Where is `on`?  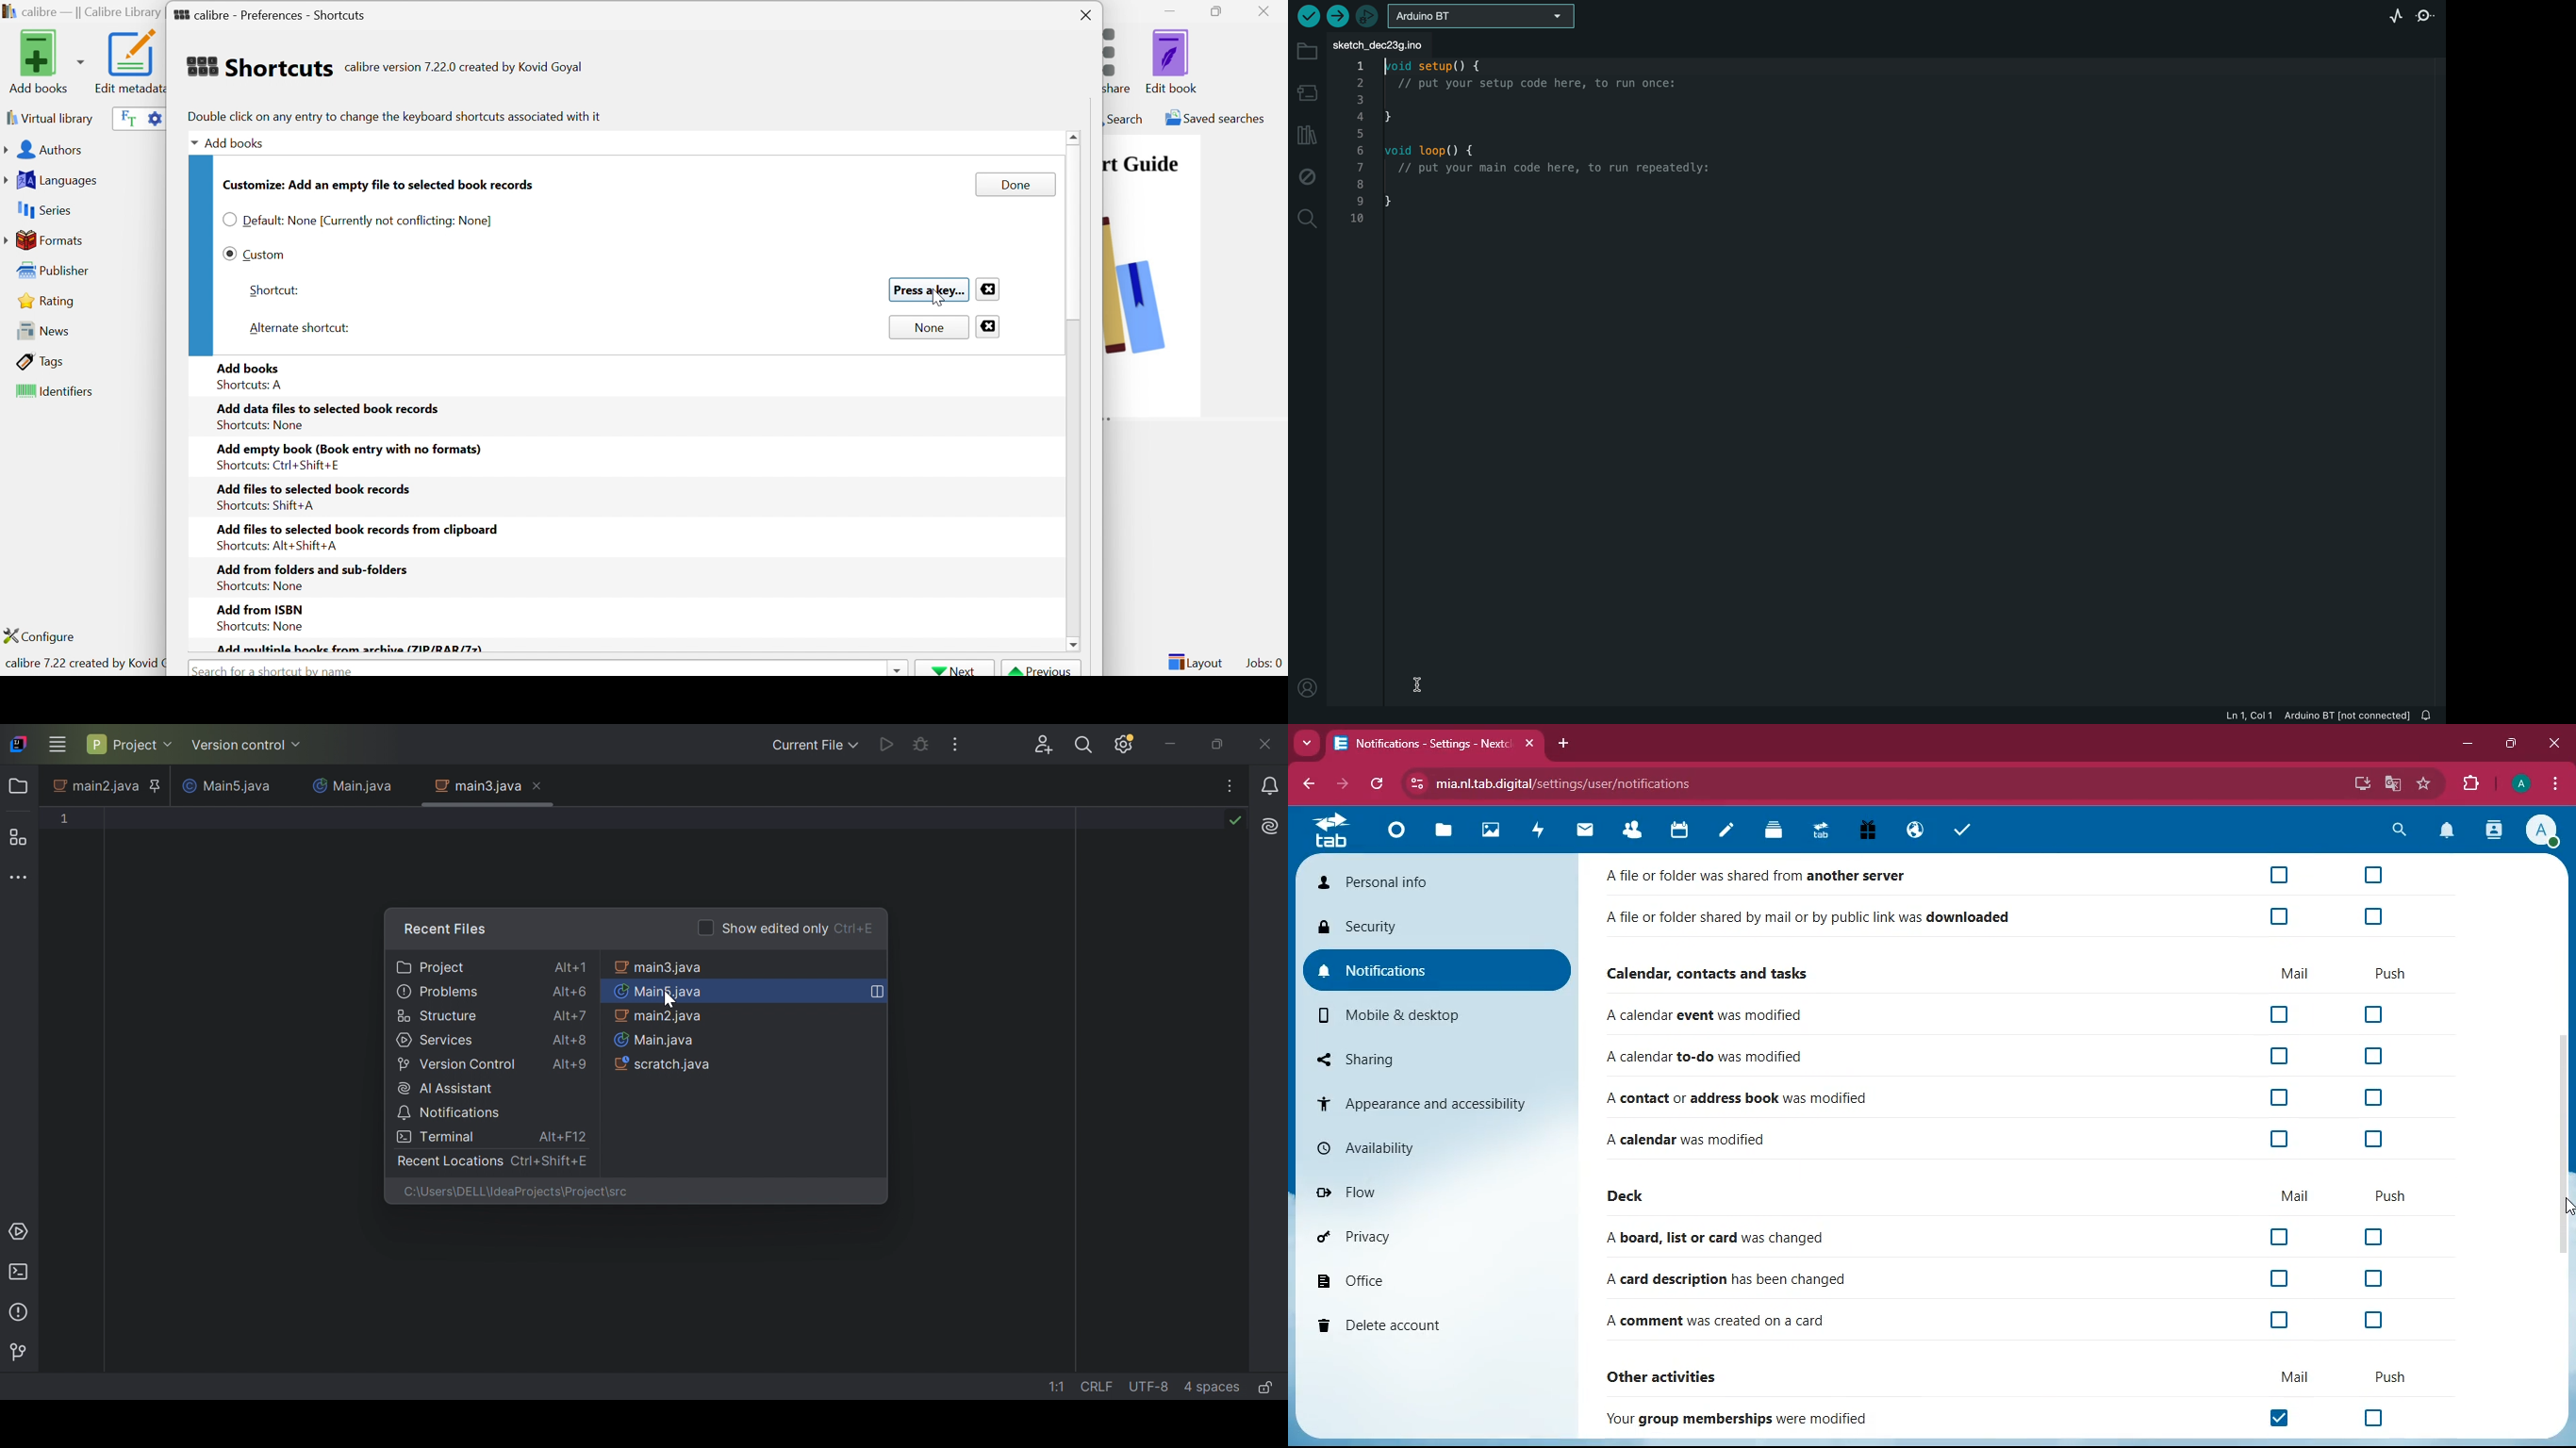
on is located at coordinates (2286, 1419).